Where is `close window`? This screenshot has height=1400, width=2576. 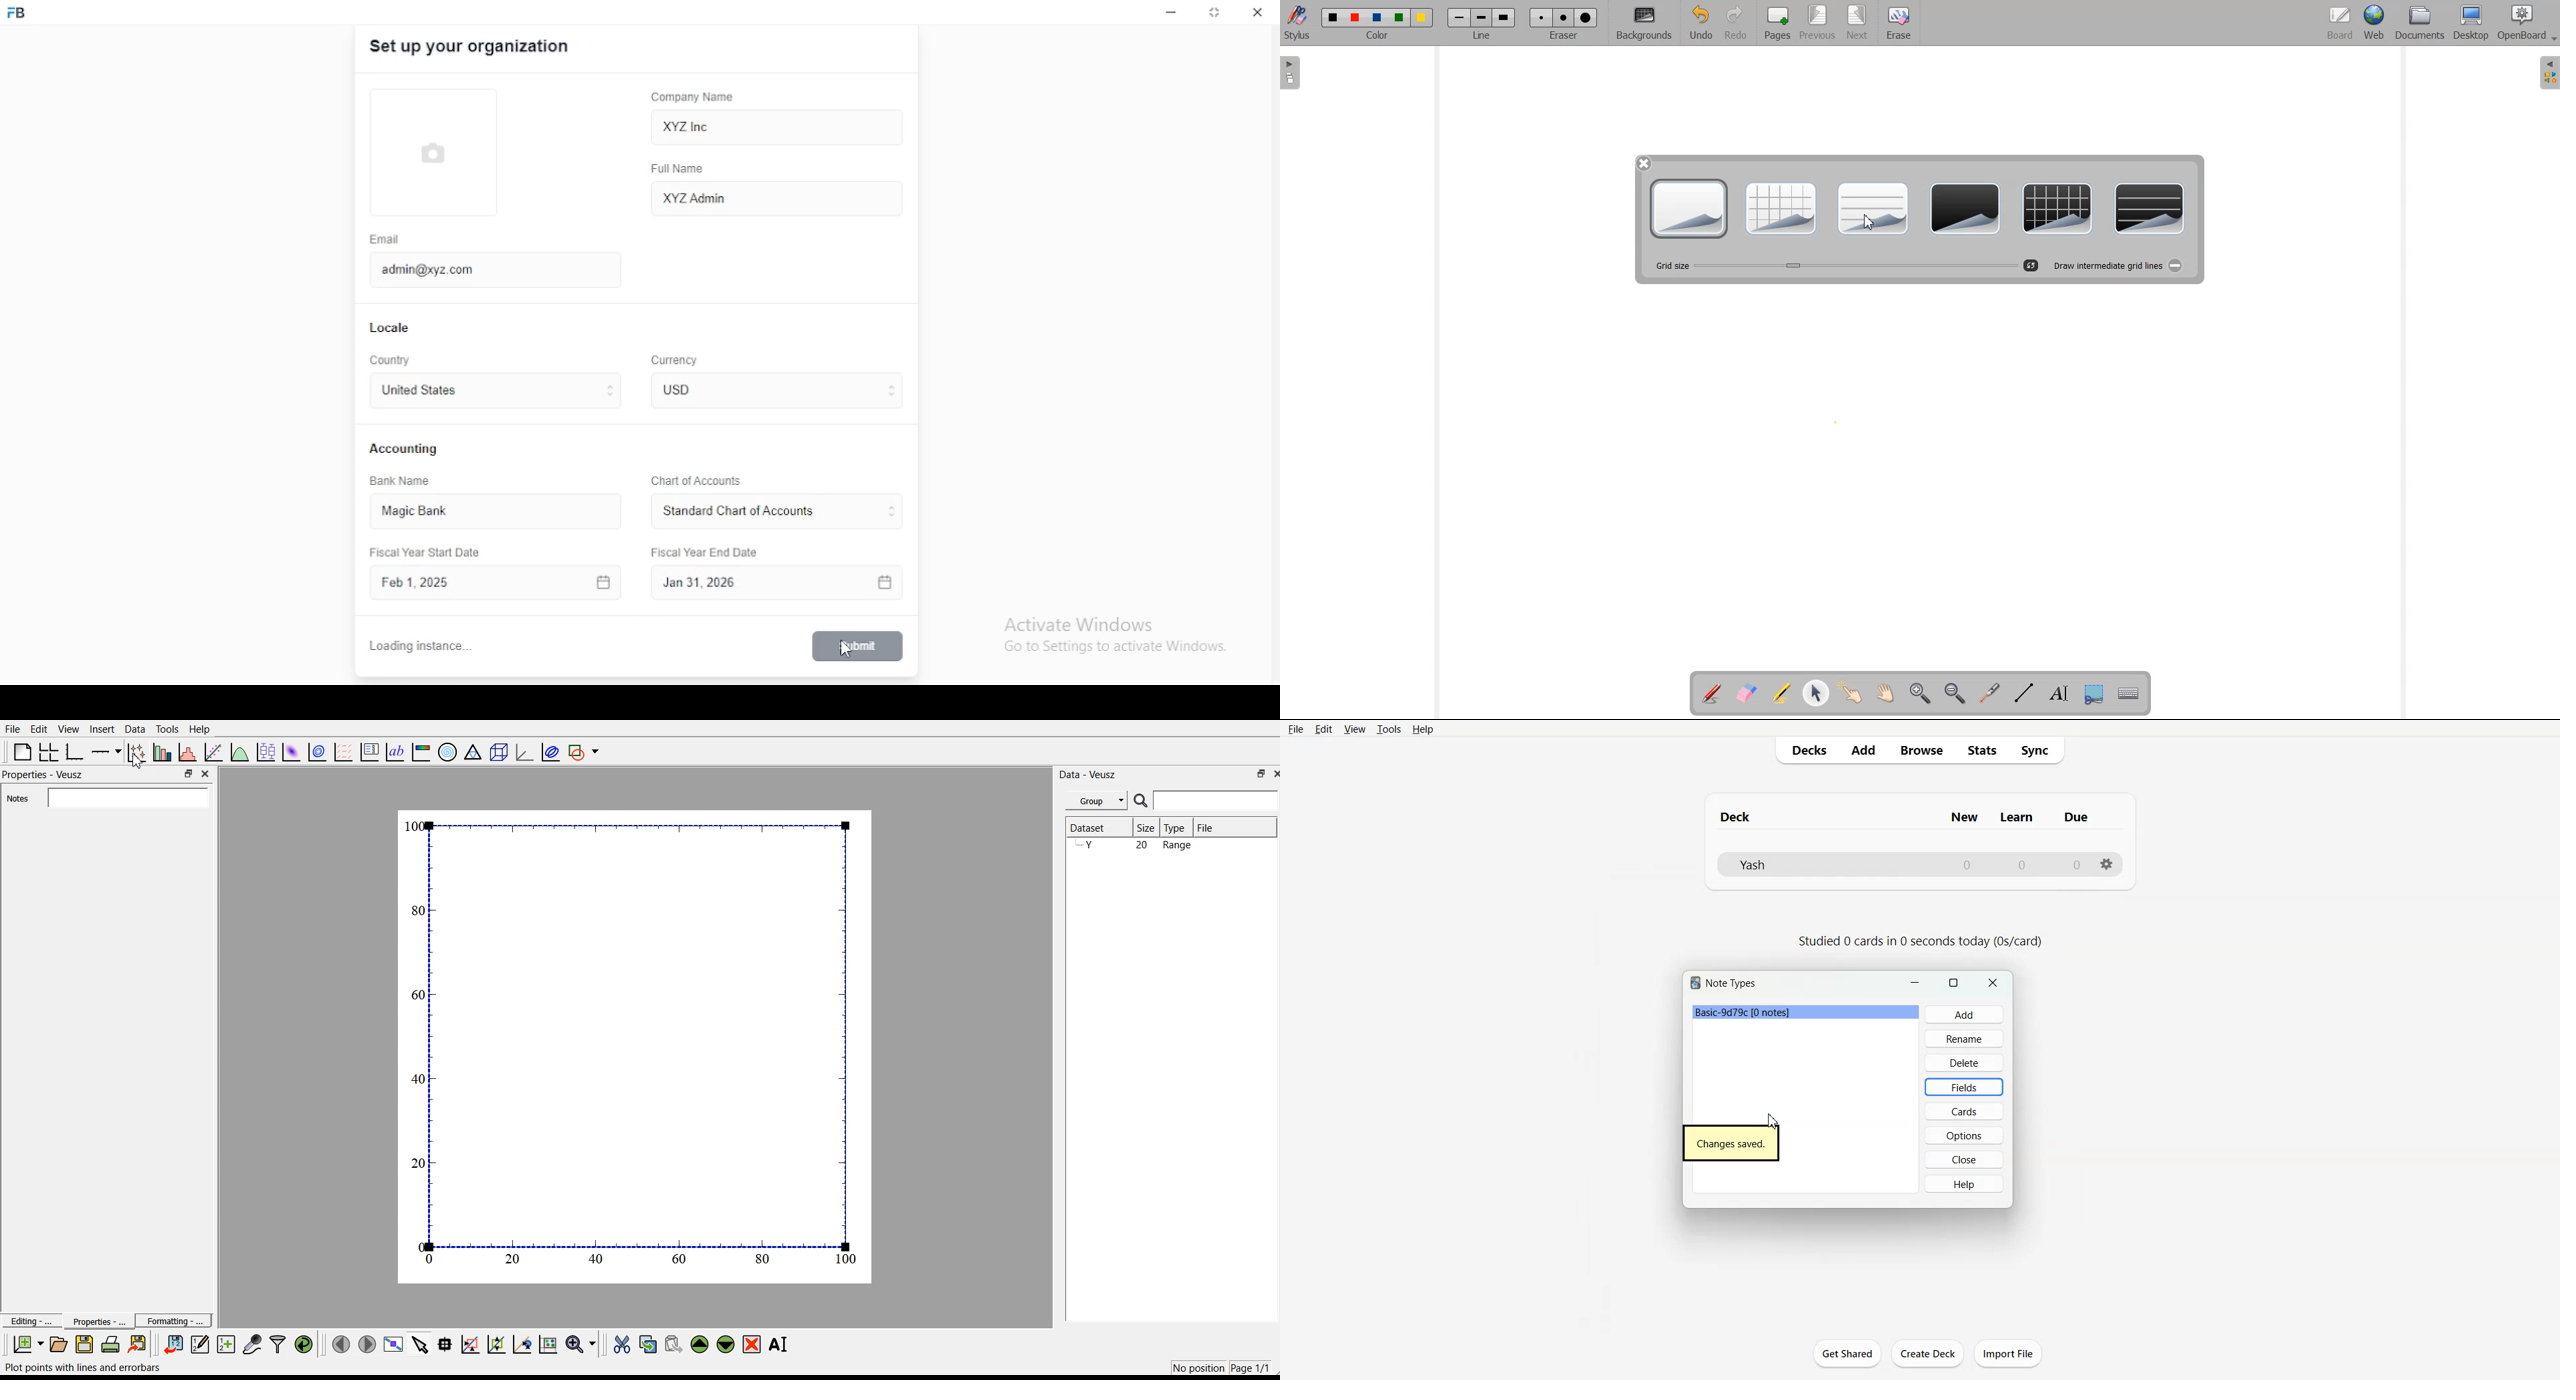 close window is located at coordinates (1255, 12).